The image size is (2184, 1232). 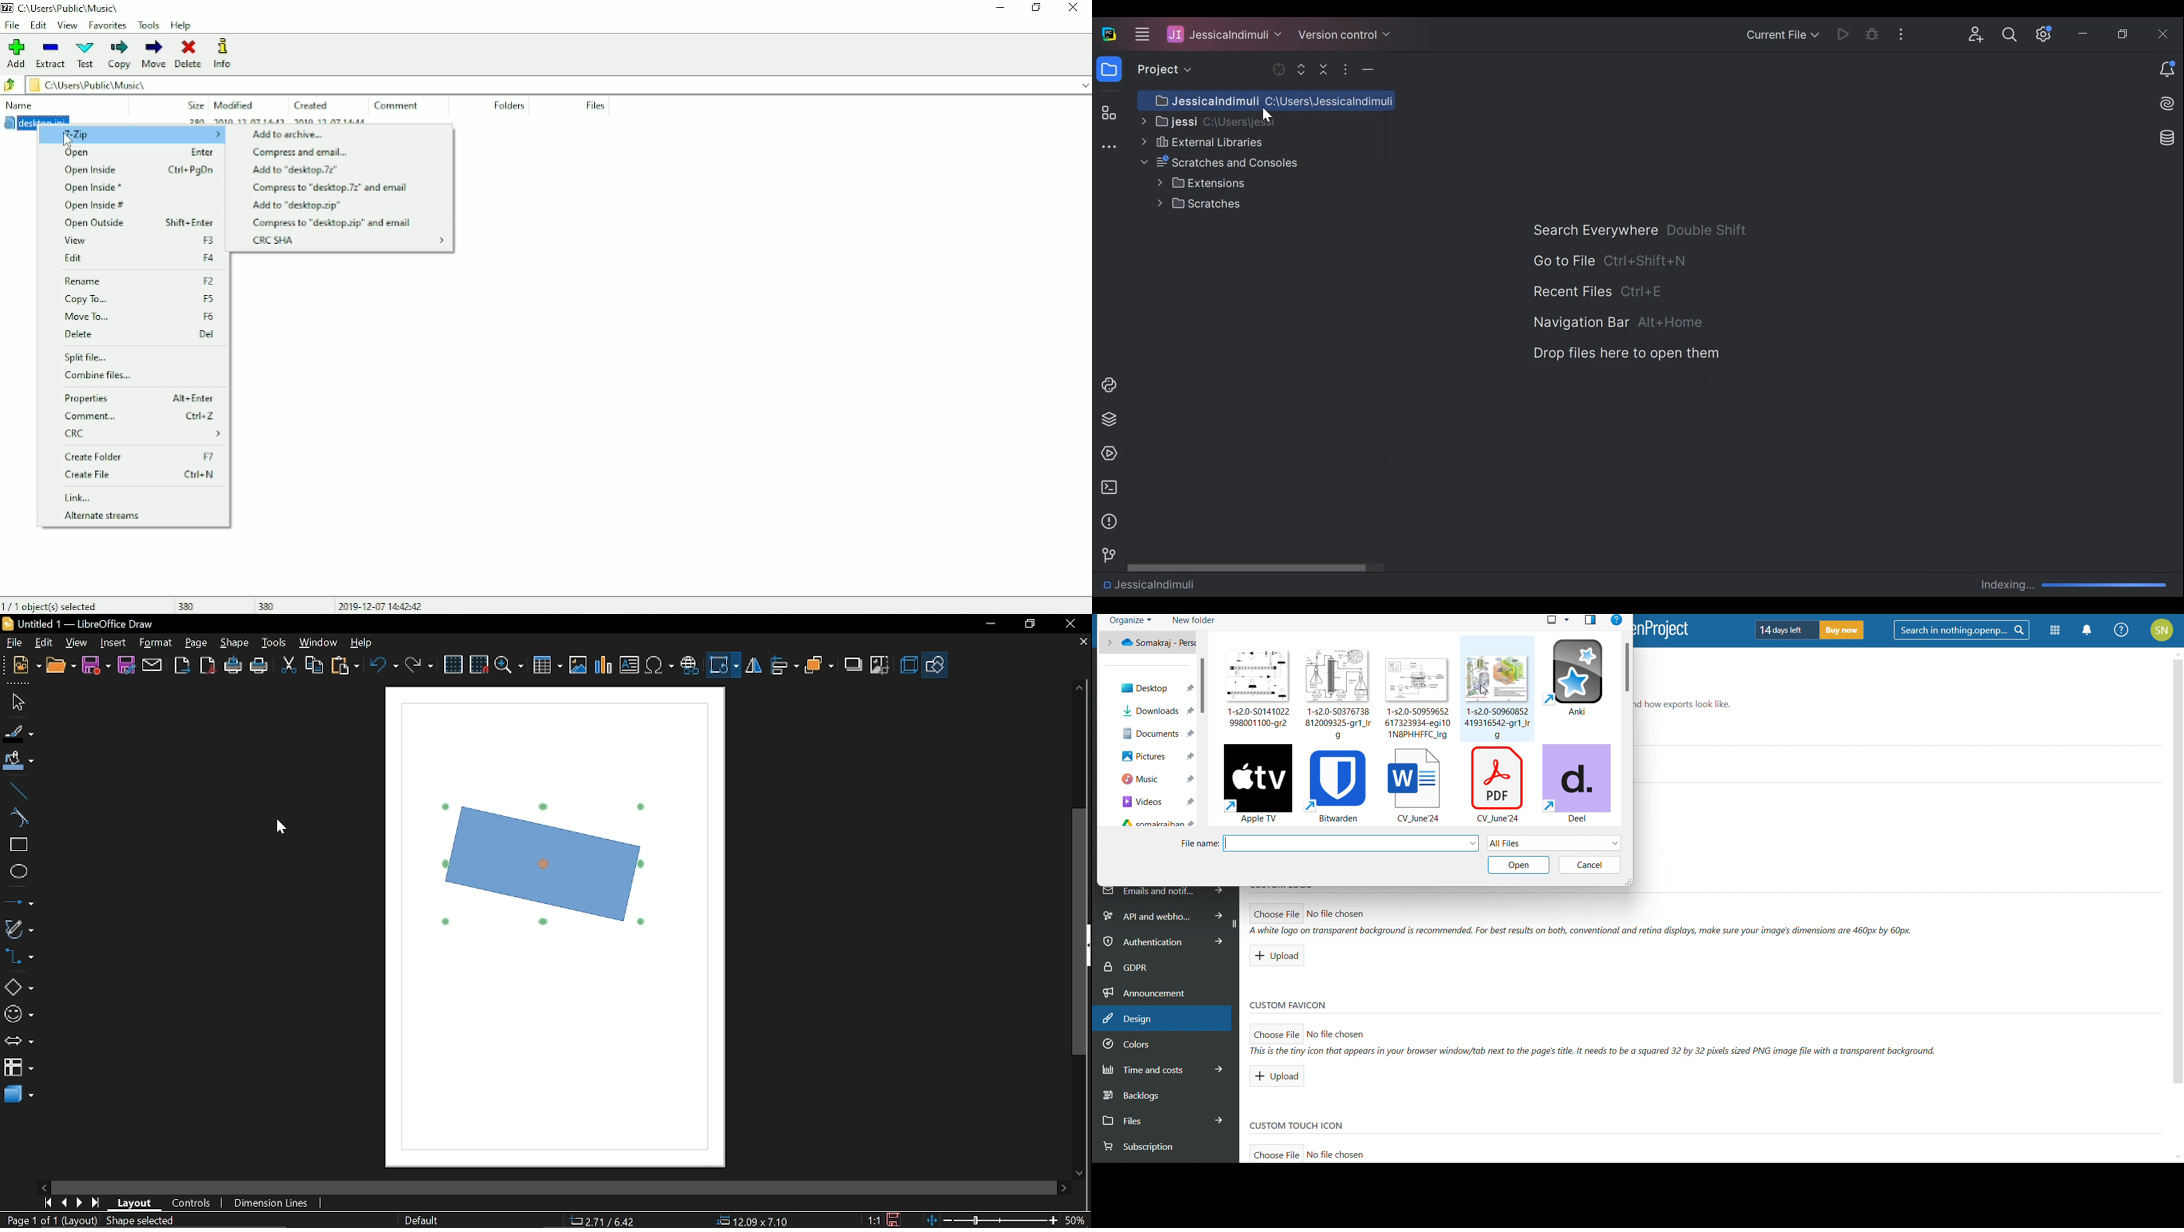 I want to click on Connector, so click(x=19, y=959).